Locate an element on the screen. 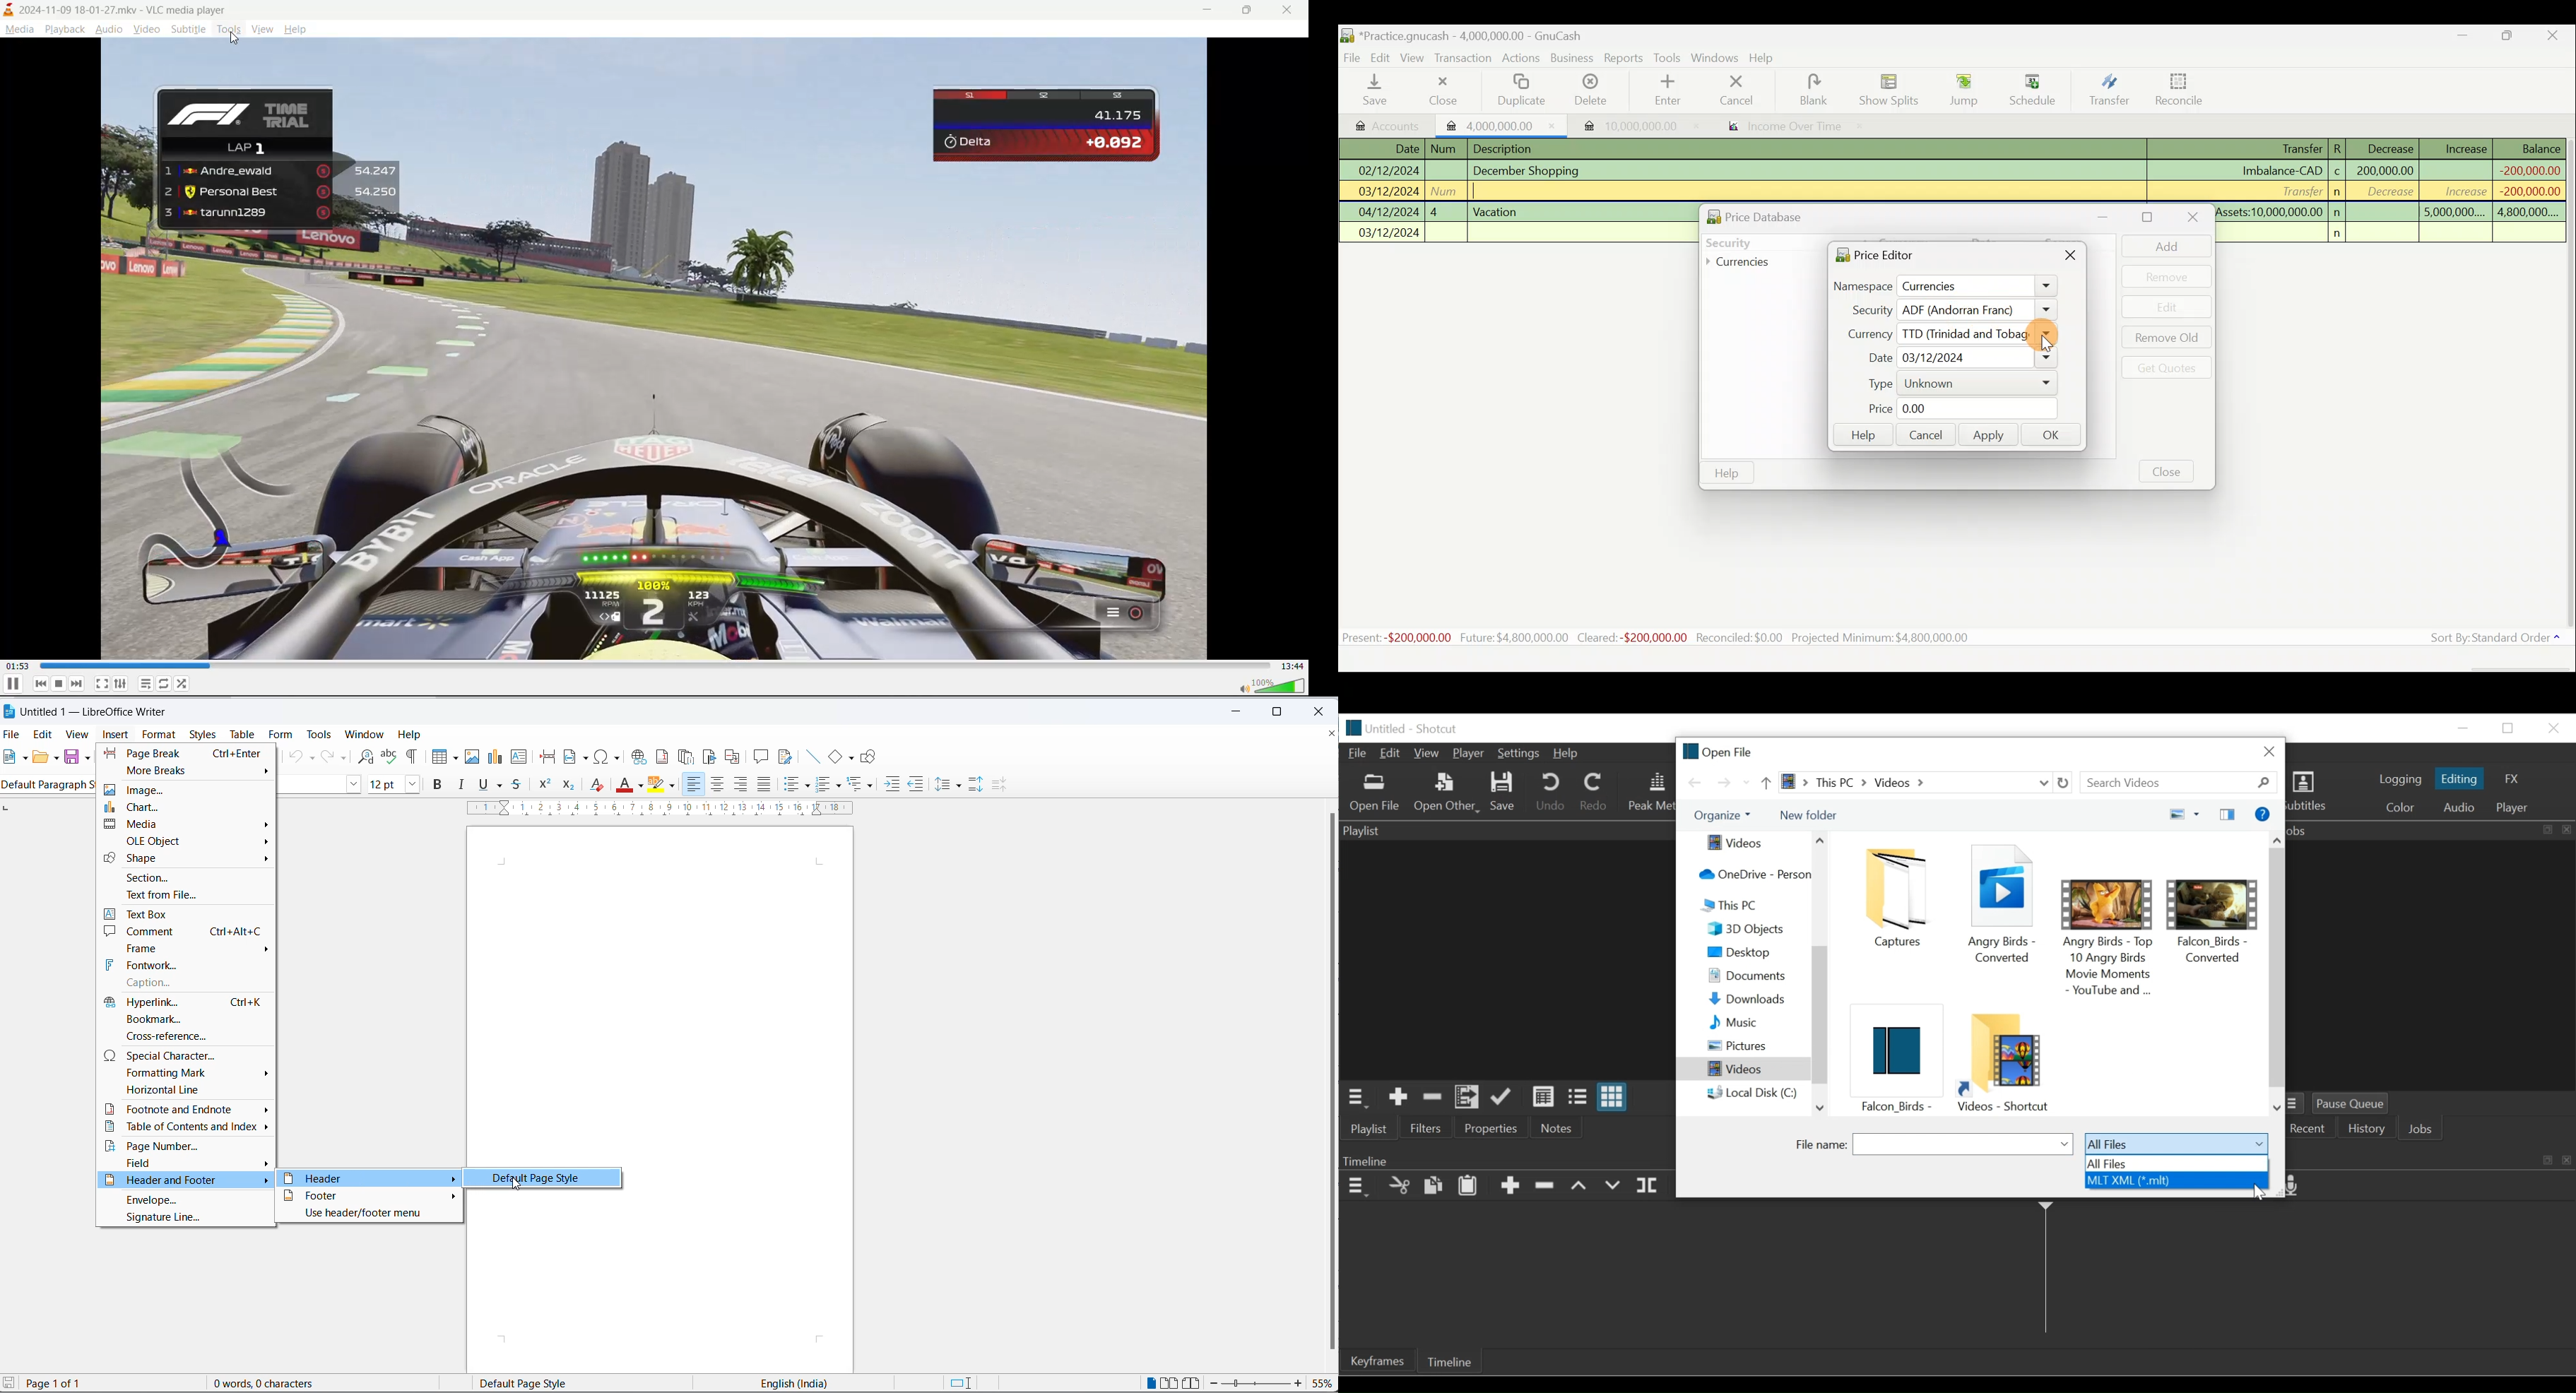 This screenshot has width=2576, height=1400. header and footer is located at coordinates (187, 1181).